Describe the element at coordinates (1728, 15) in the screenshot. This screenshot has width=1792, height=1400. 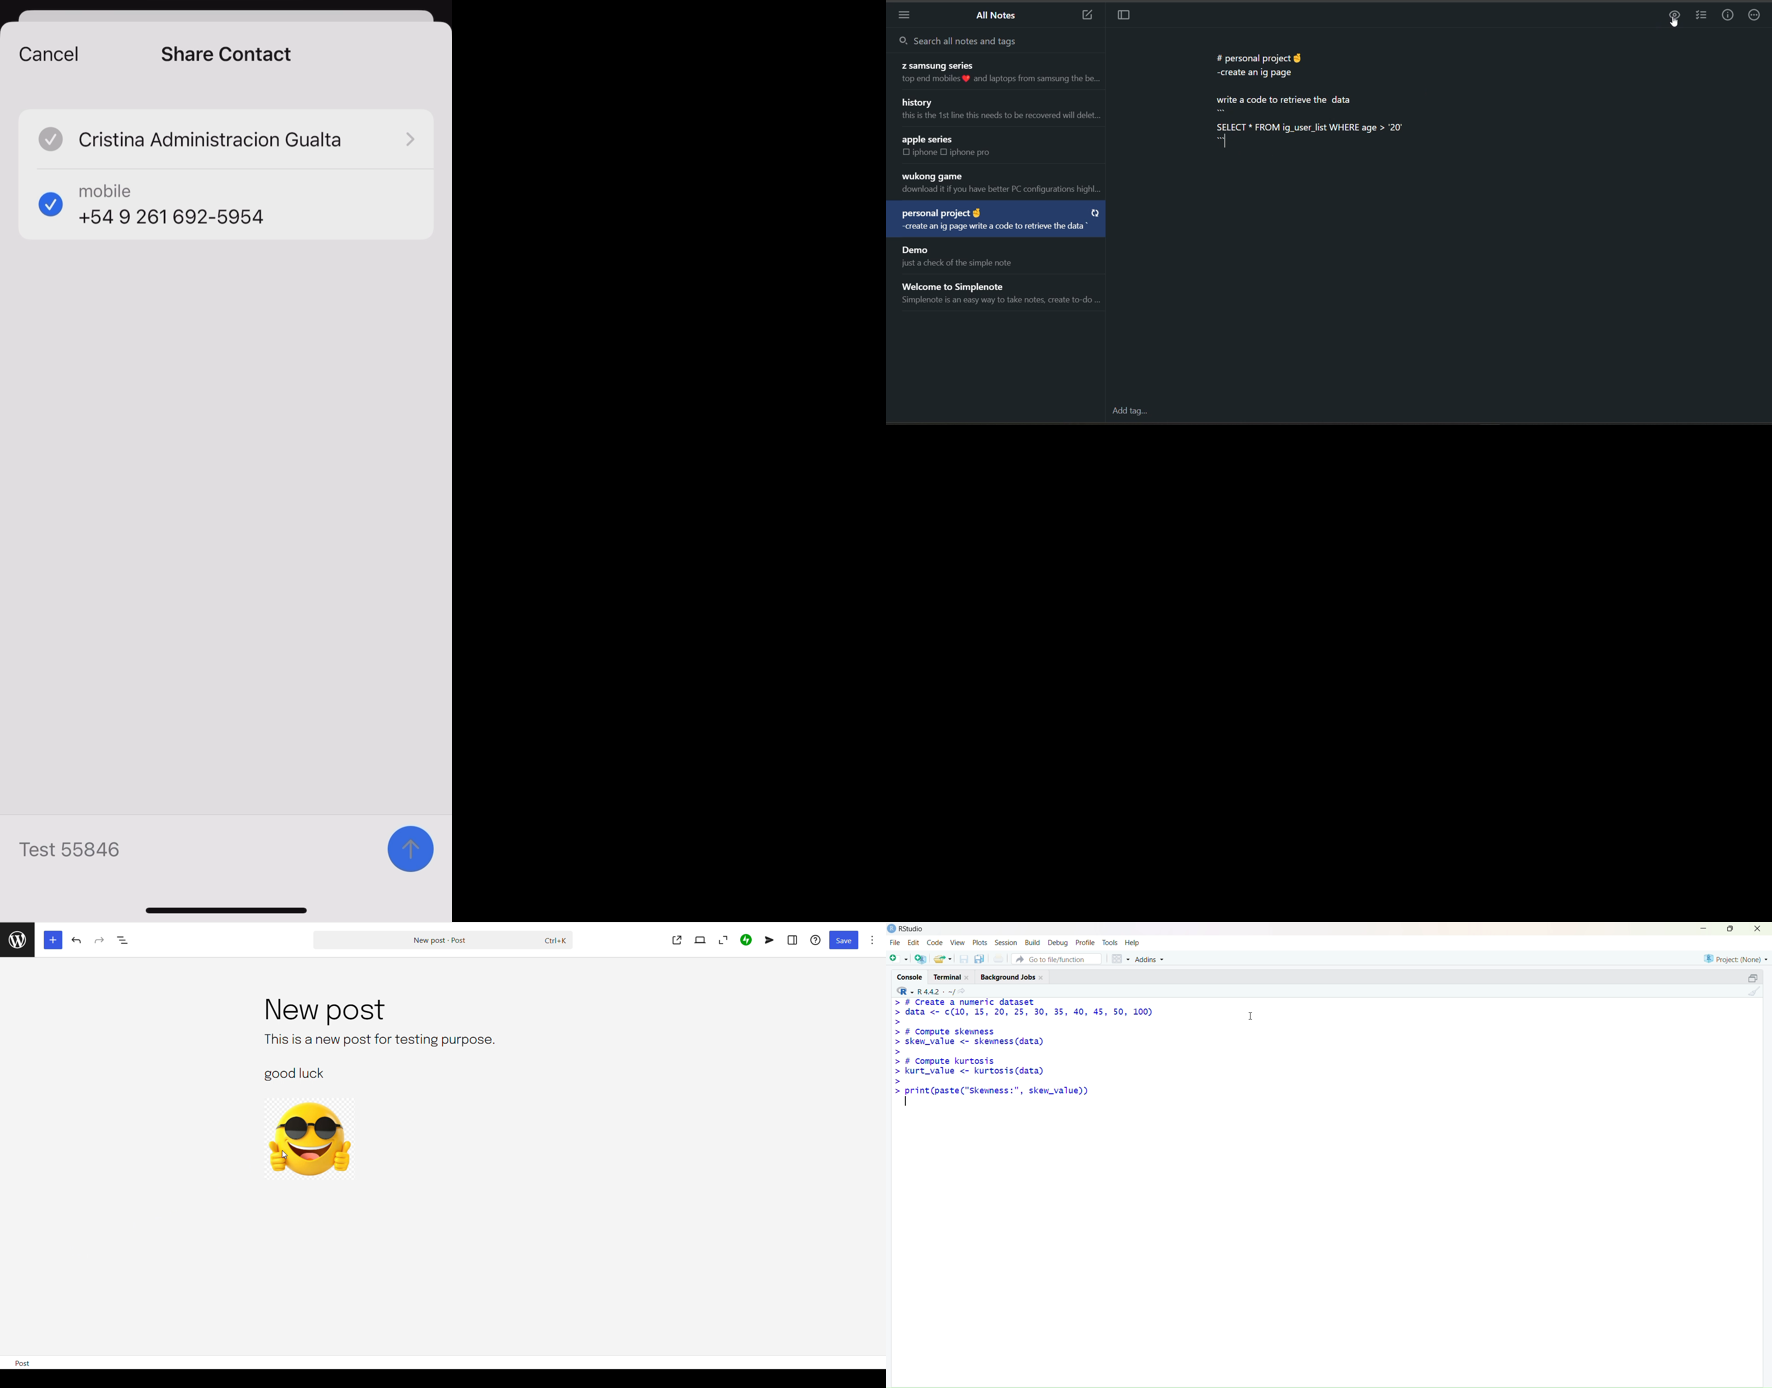
I see `info` at that location.